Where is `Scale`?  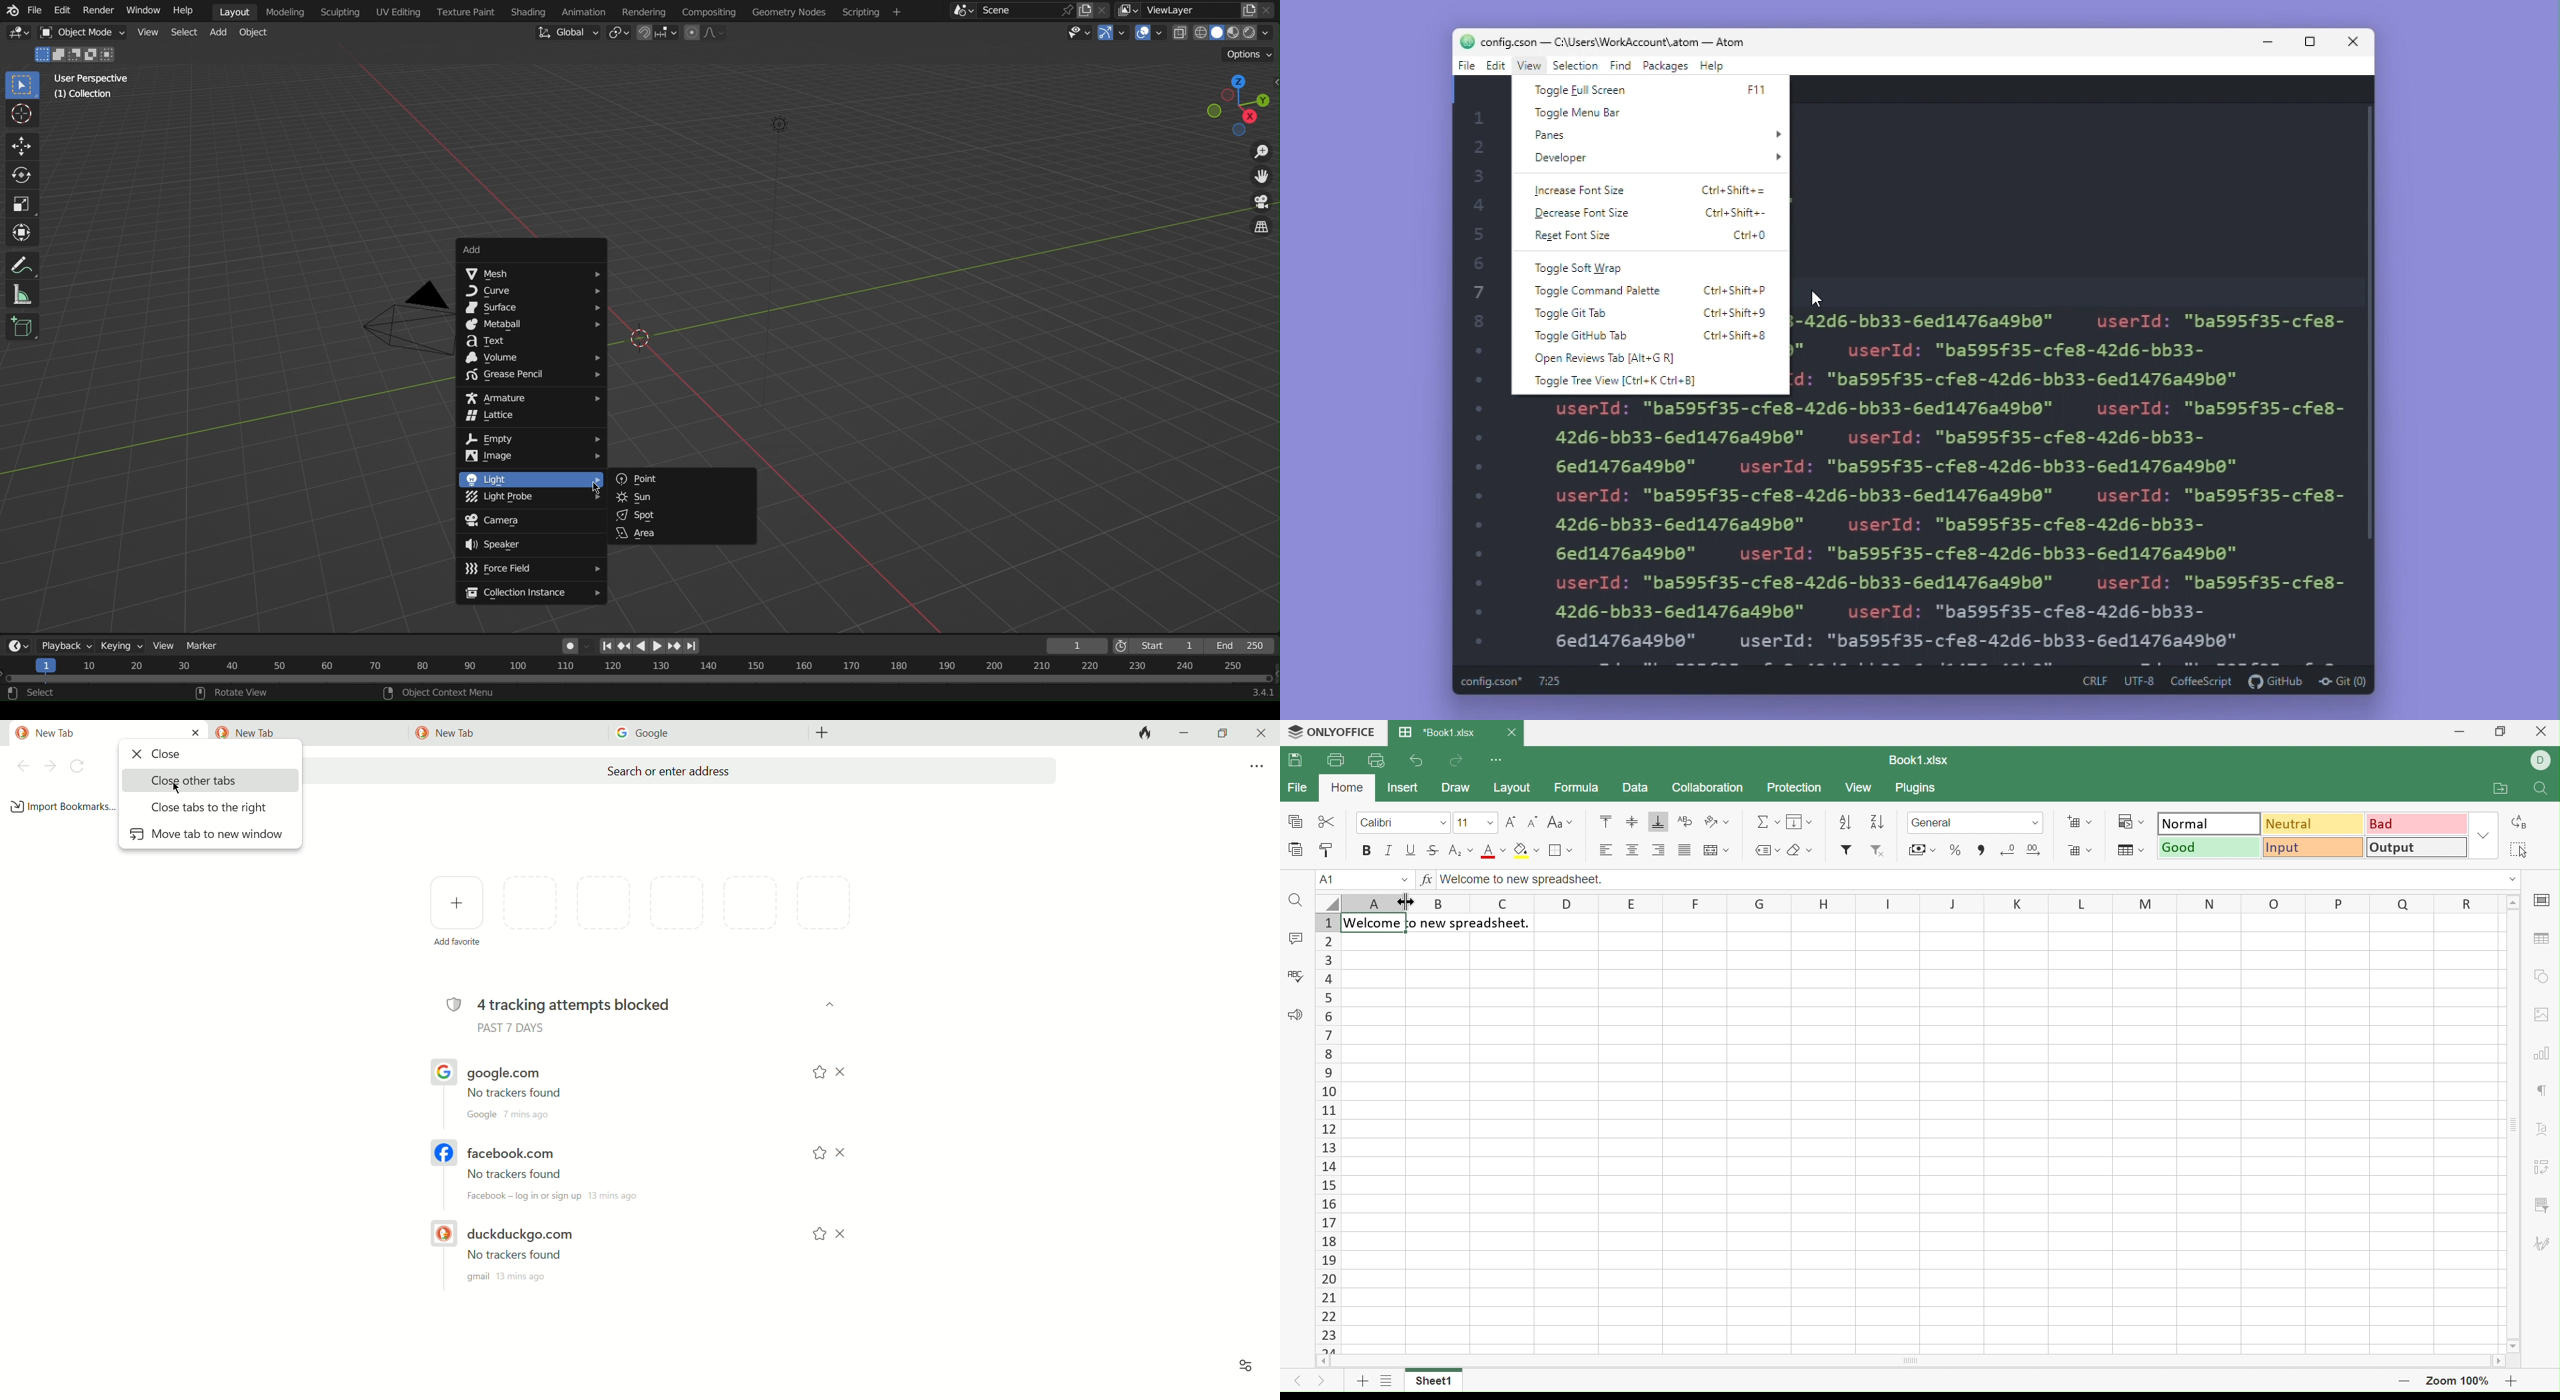
Scale is located at coordinates (23, 204).